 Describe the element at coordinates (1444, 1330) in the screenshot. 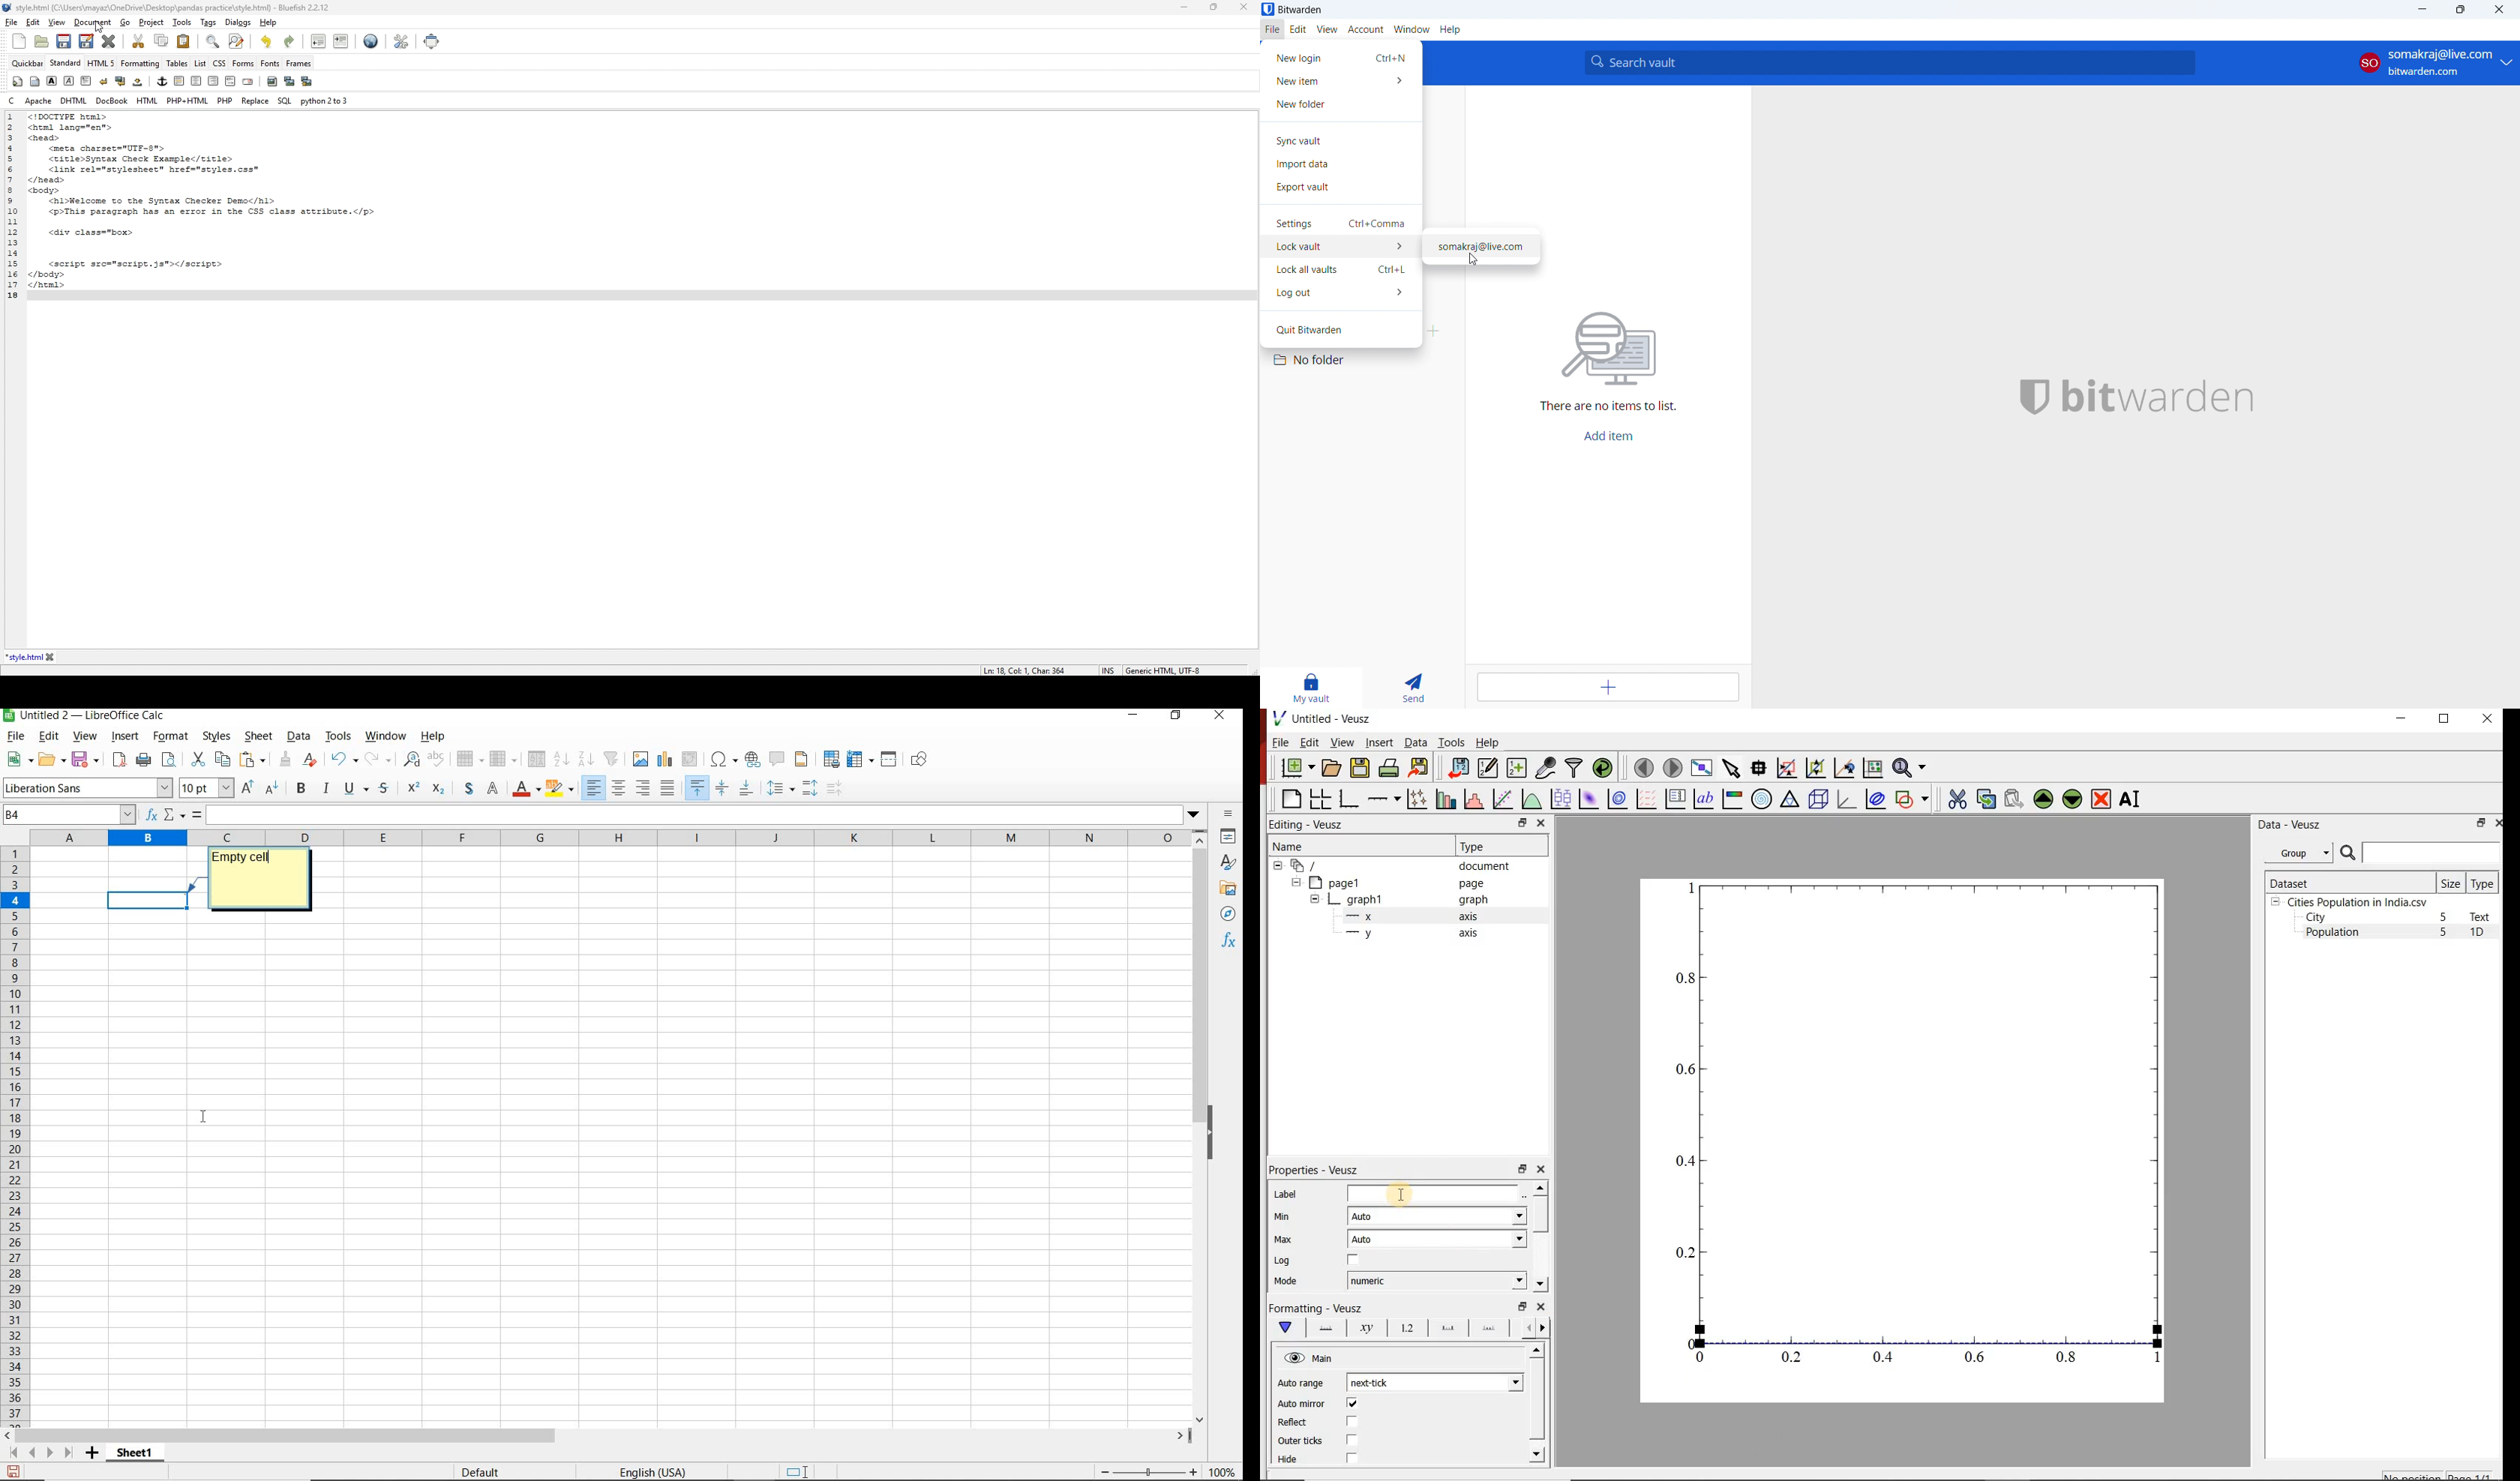

I see `Major ticks` at that location.